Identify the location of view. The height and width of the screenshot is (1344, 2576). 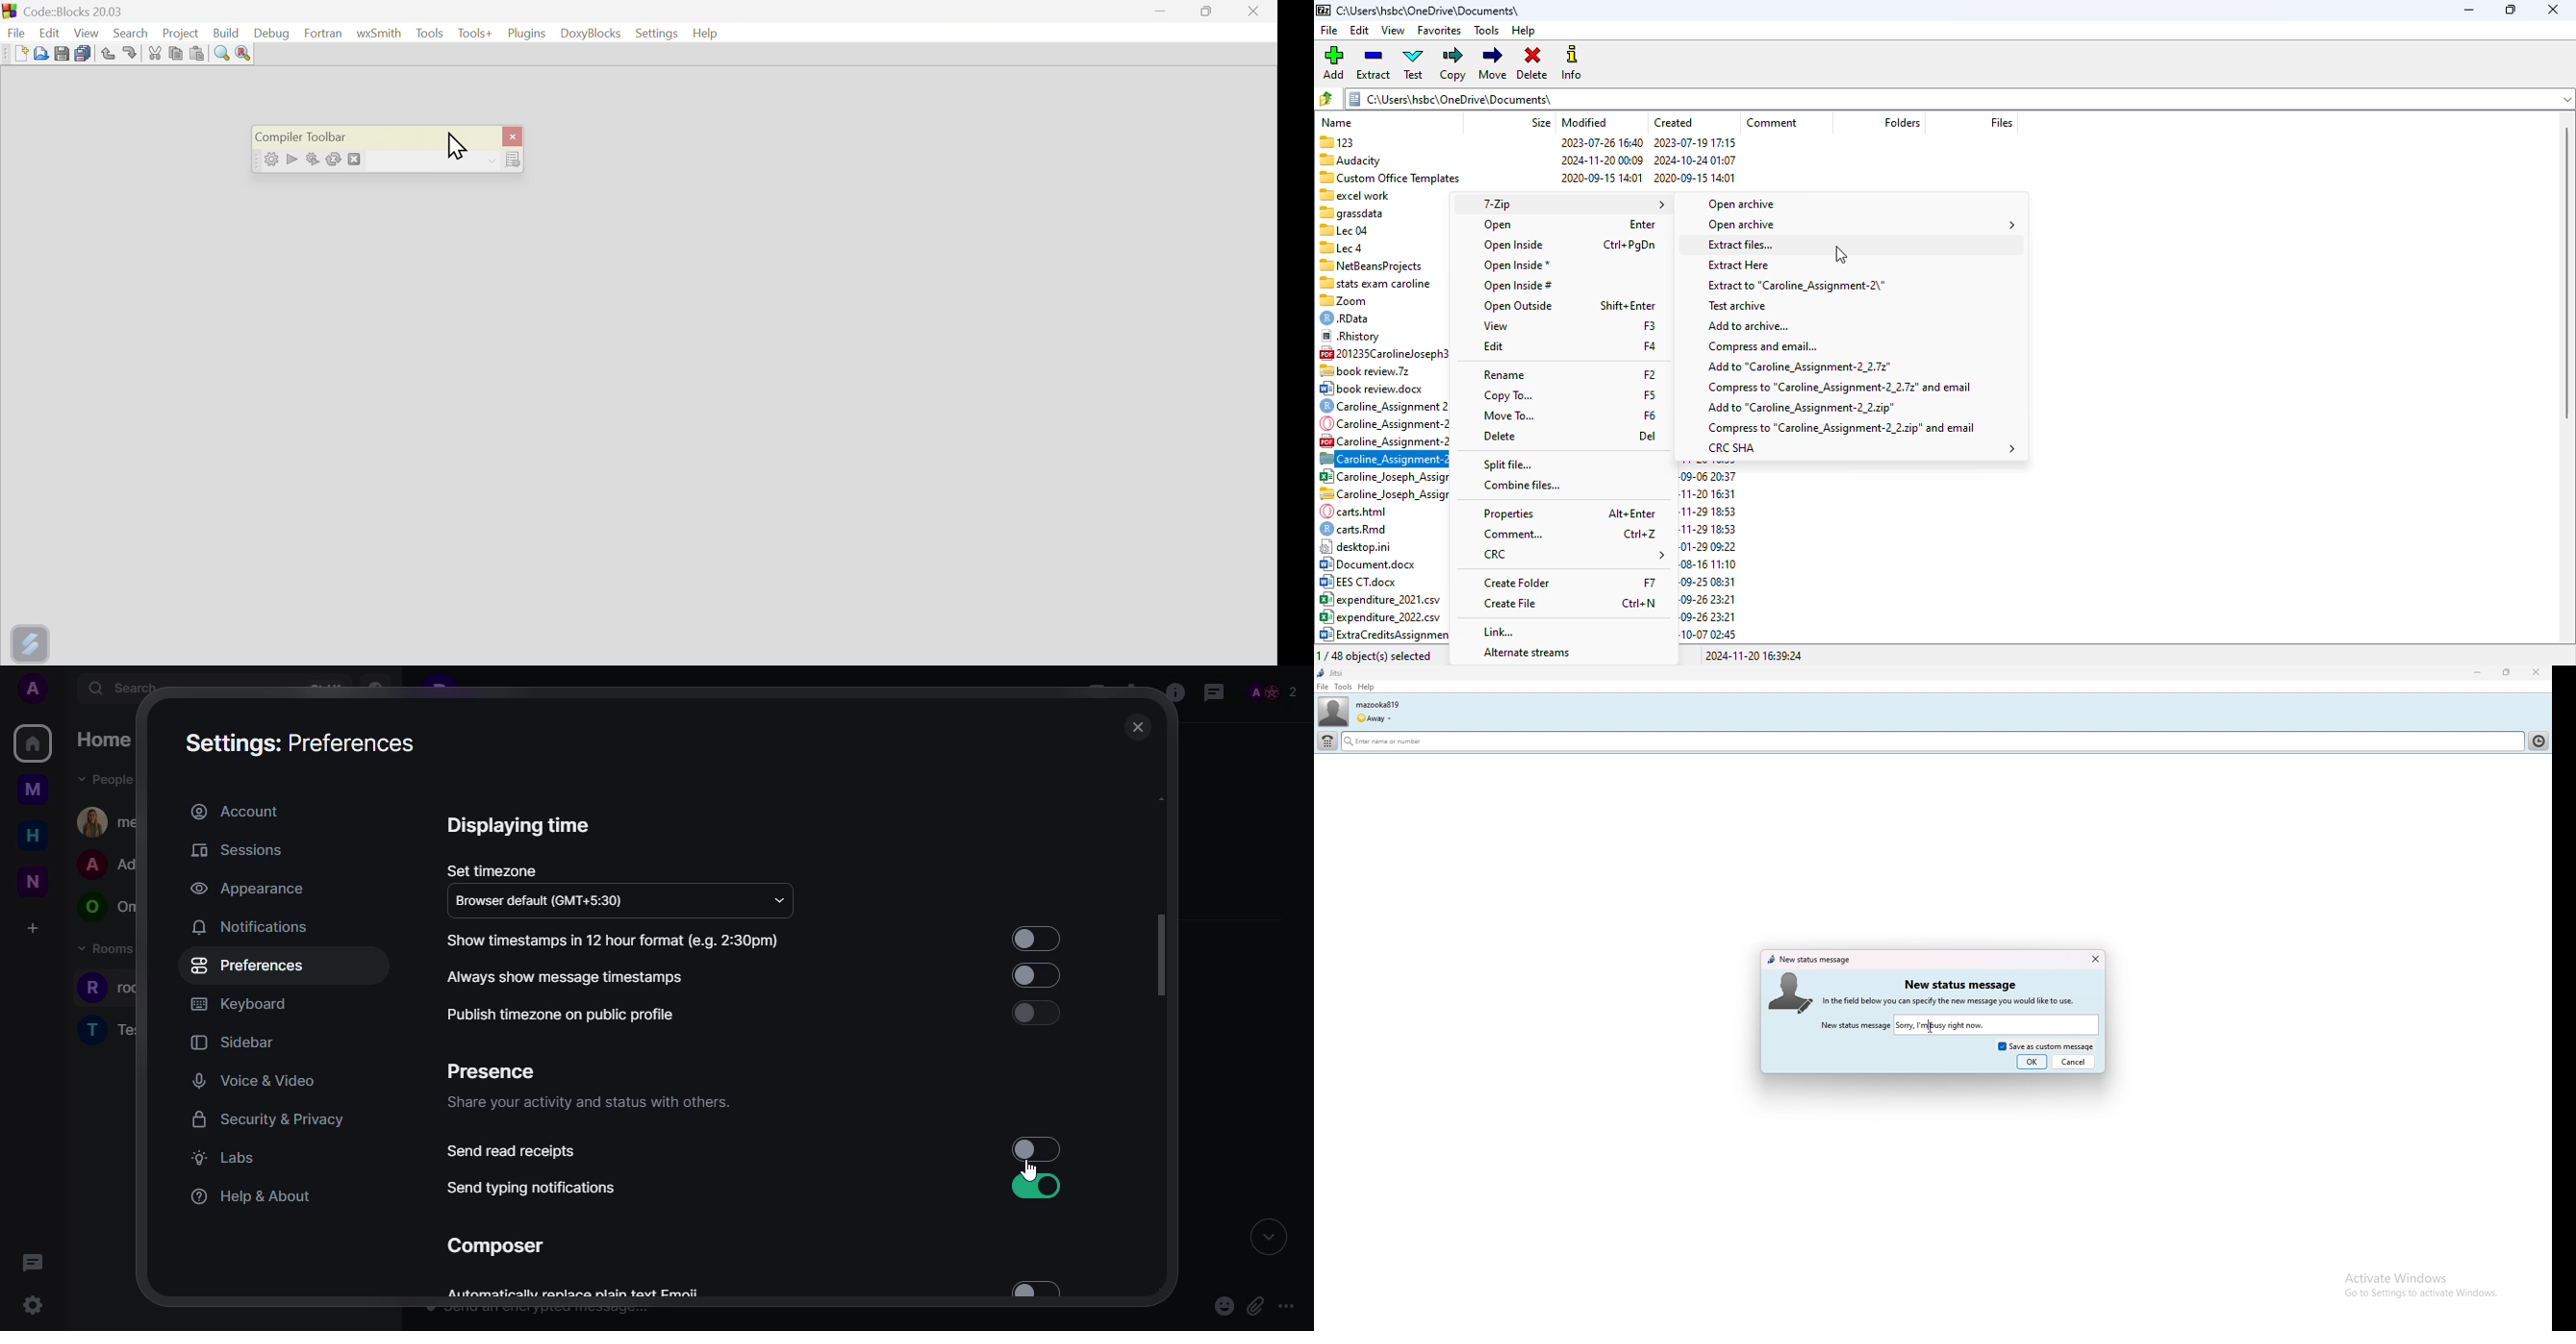
(1495, 326).